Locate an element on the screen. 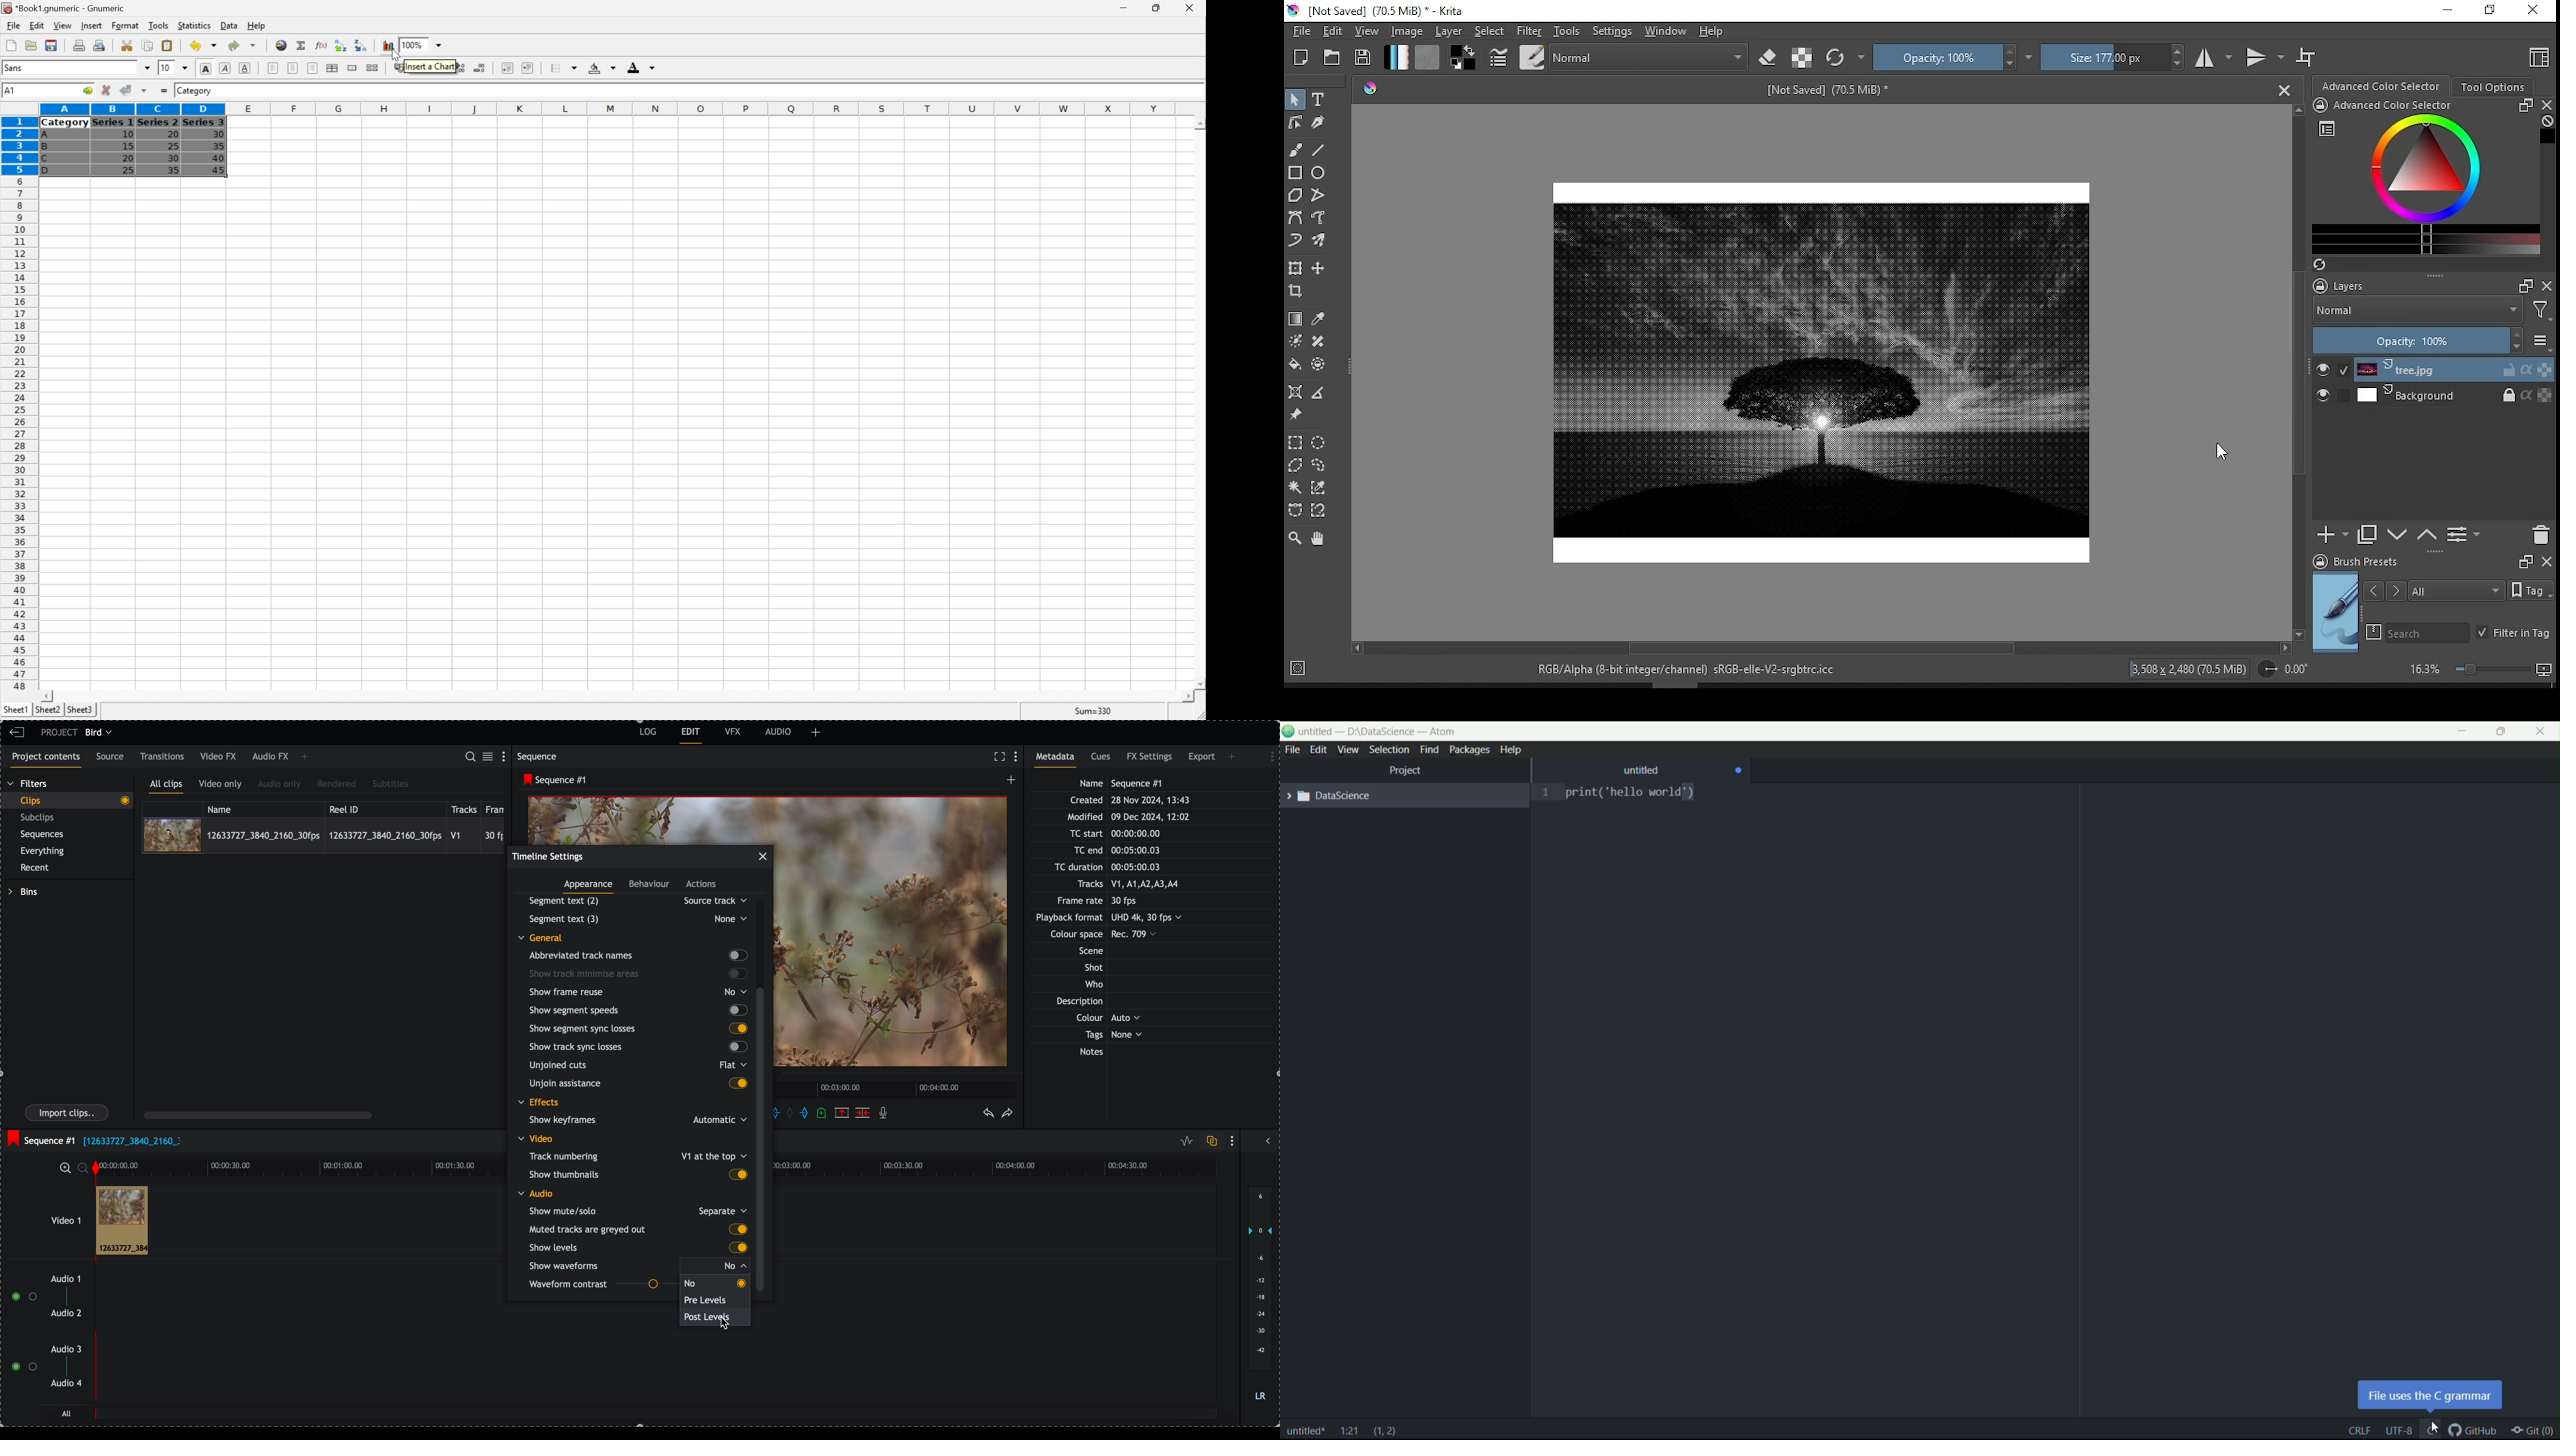 This screenshot has height=1456, width=2576. click on post levels is located at coordinates (710, 1321).